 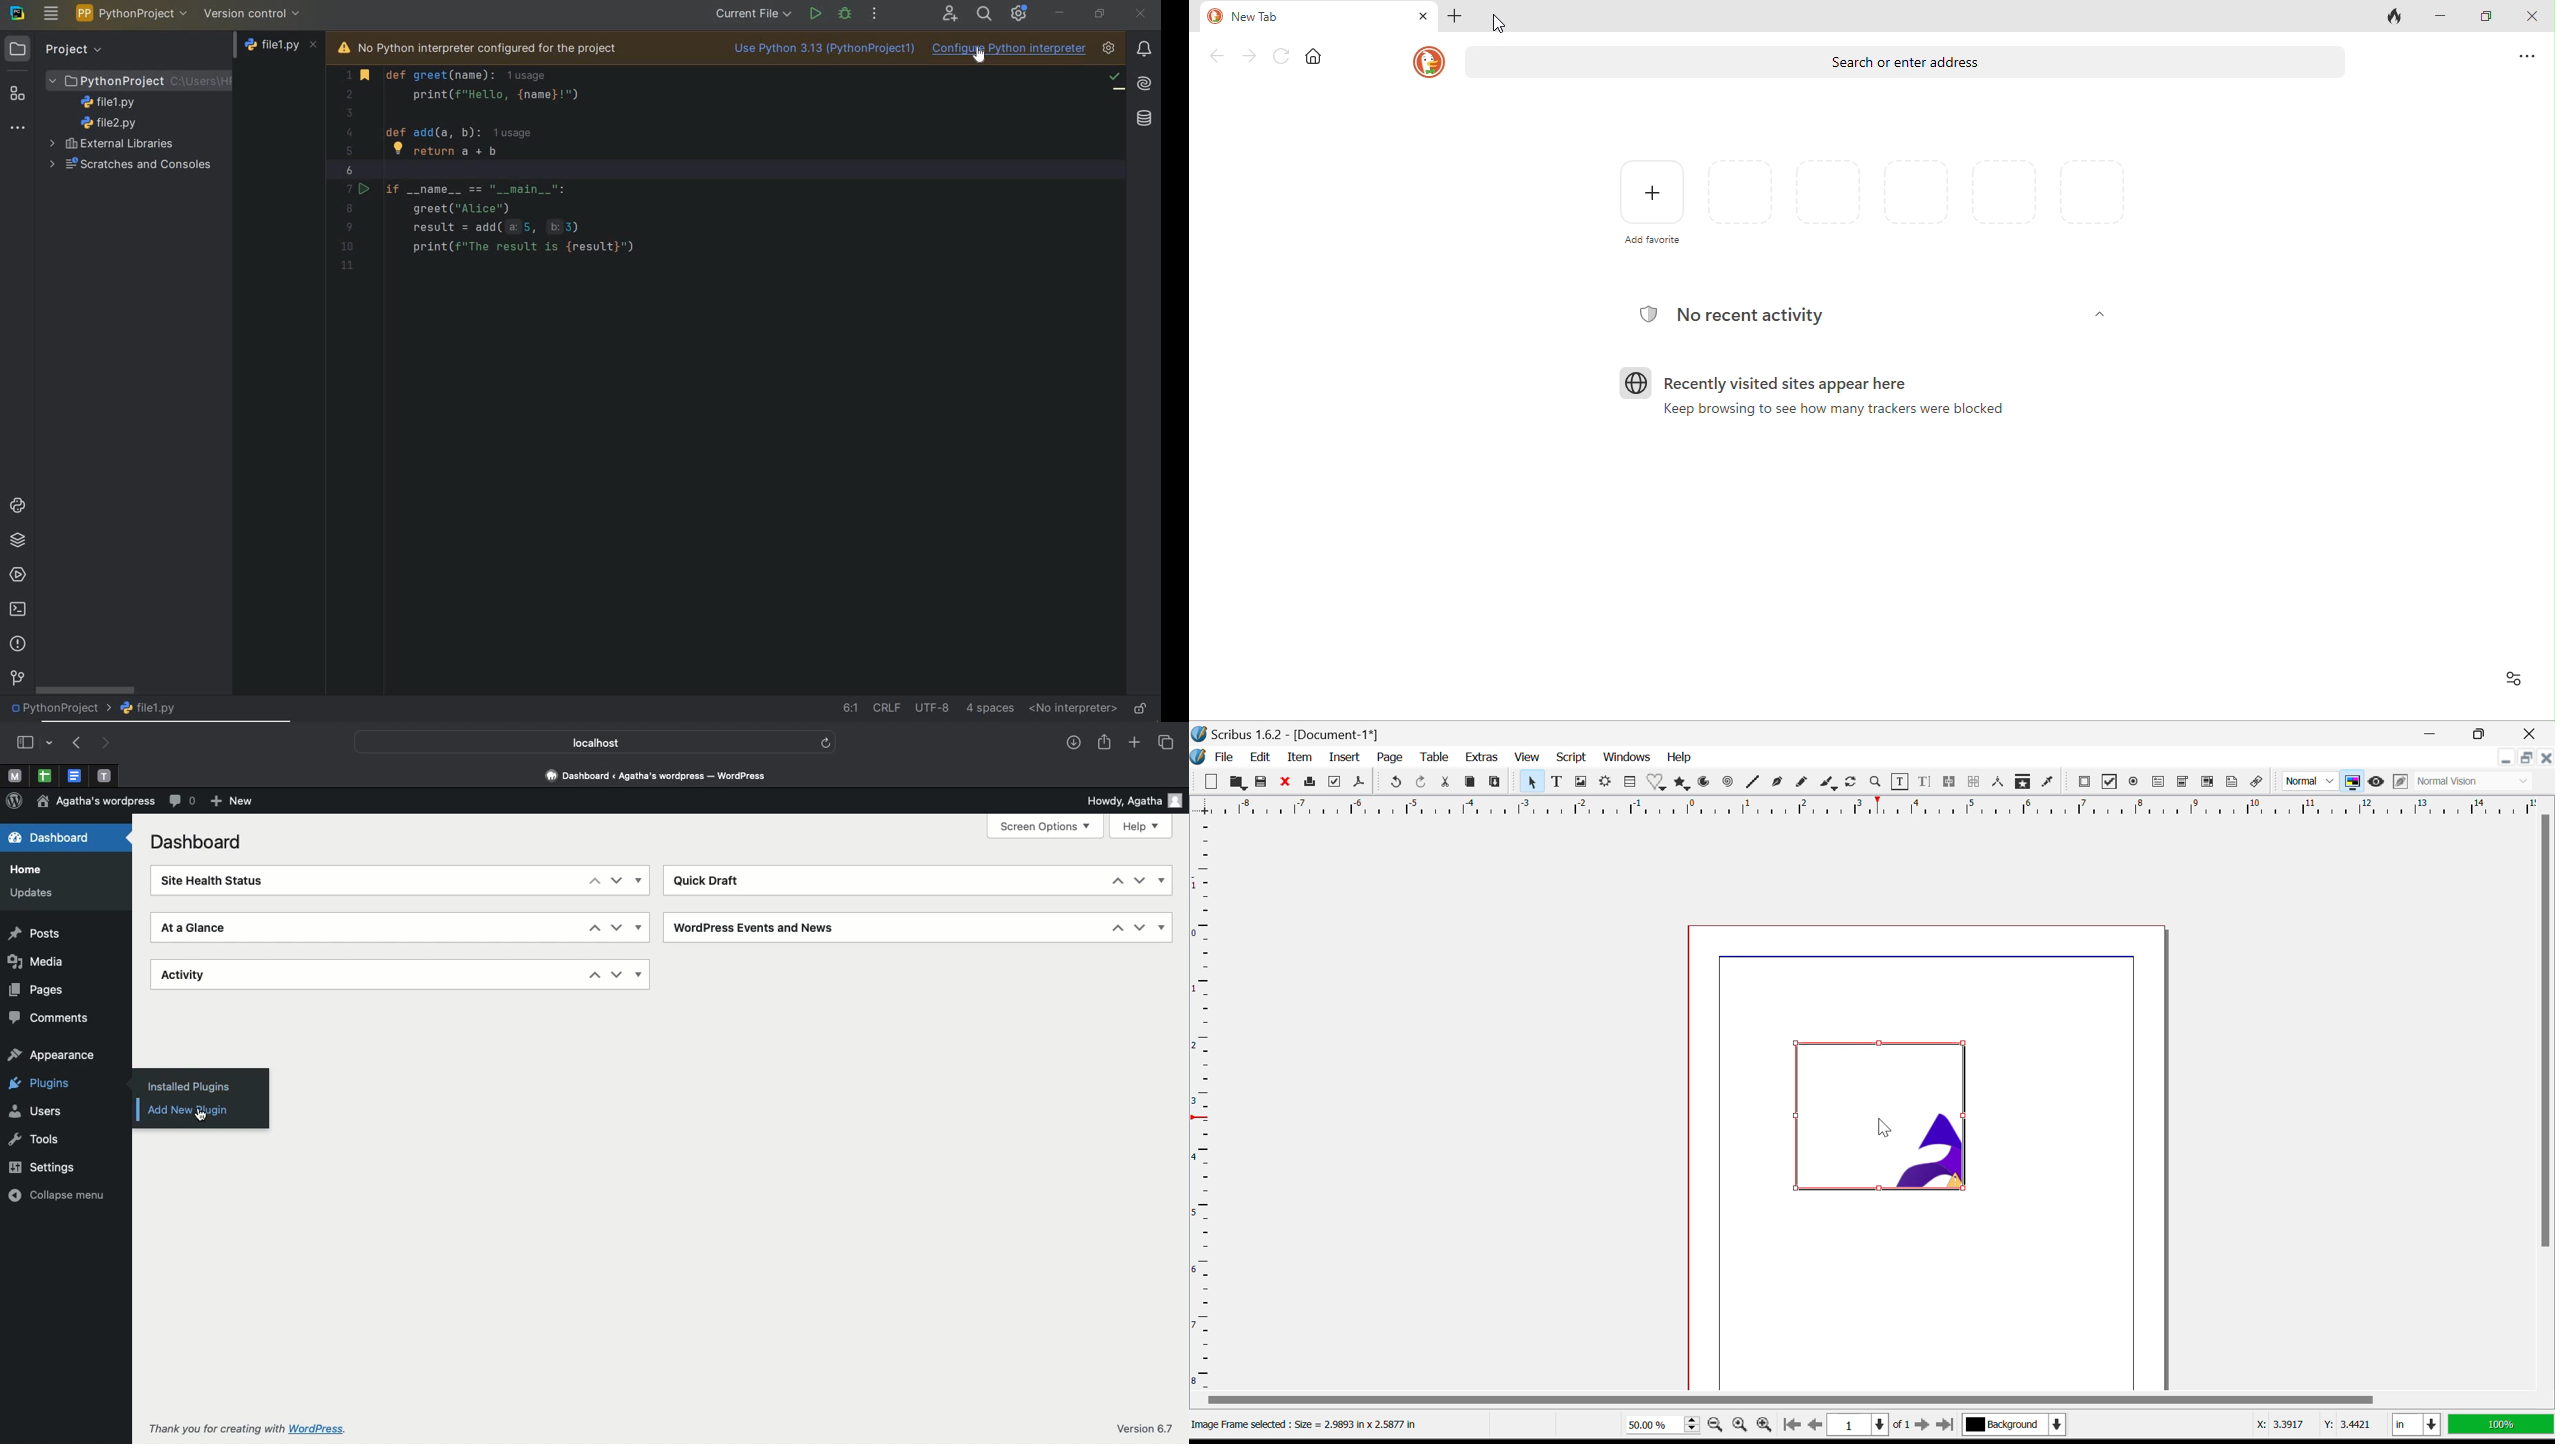 What do you see at coordinates (1496, 784) in the screenshot?
I see `Paste` at bounding box center [1496, 784].